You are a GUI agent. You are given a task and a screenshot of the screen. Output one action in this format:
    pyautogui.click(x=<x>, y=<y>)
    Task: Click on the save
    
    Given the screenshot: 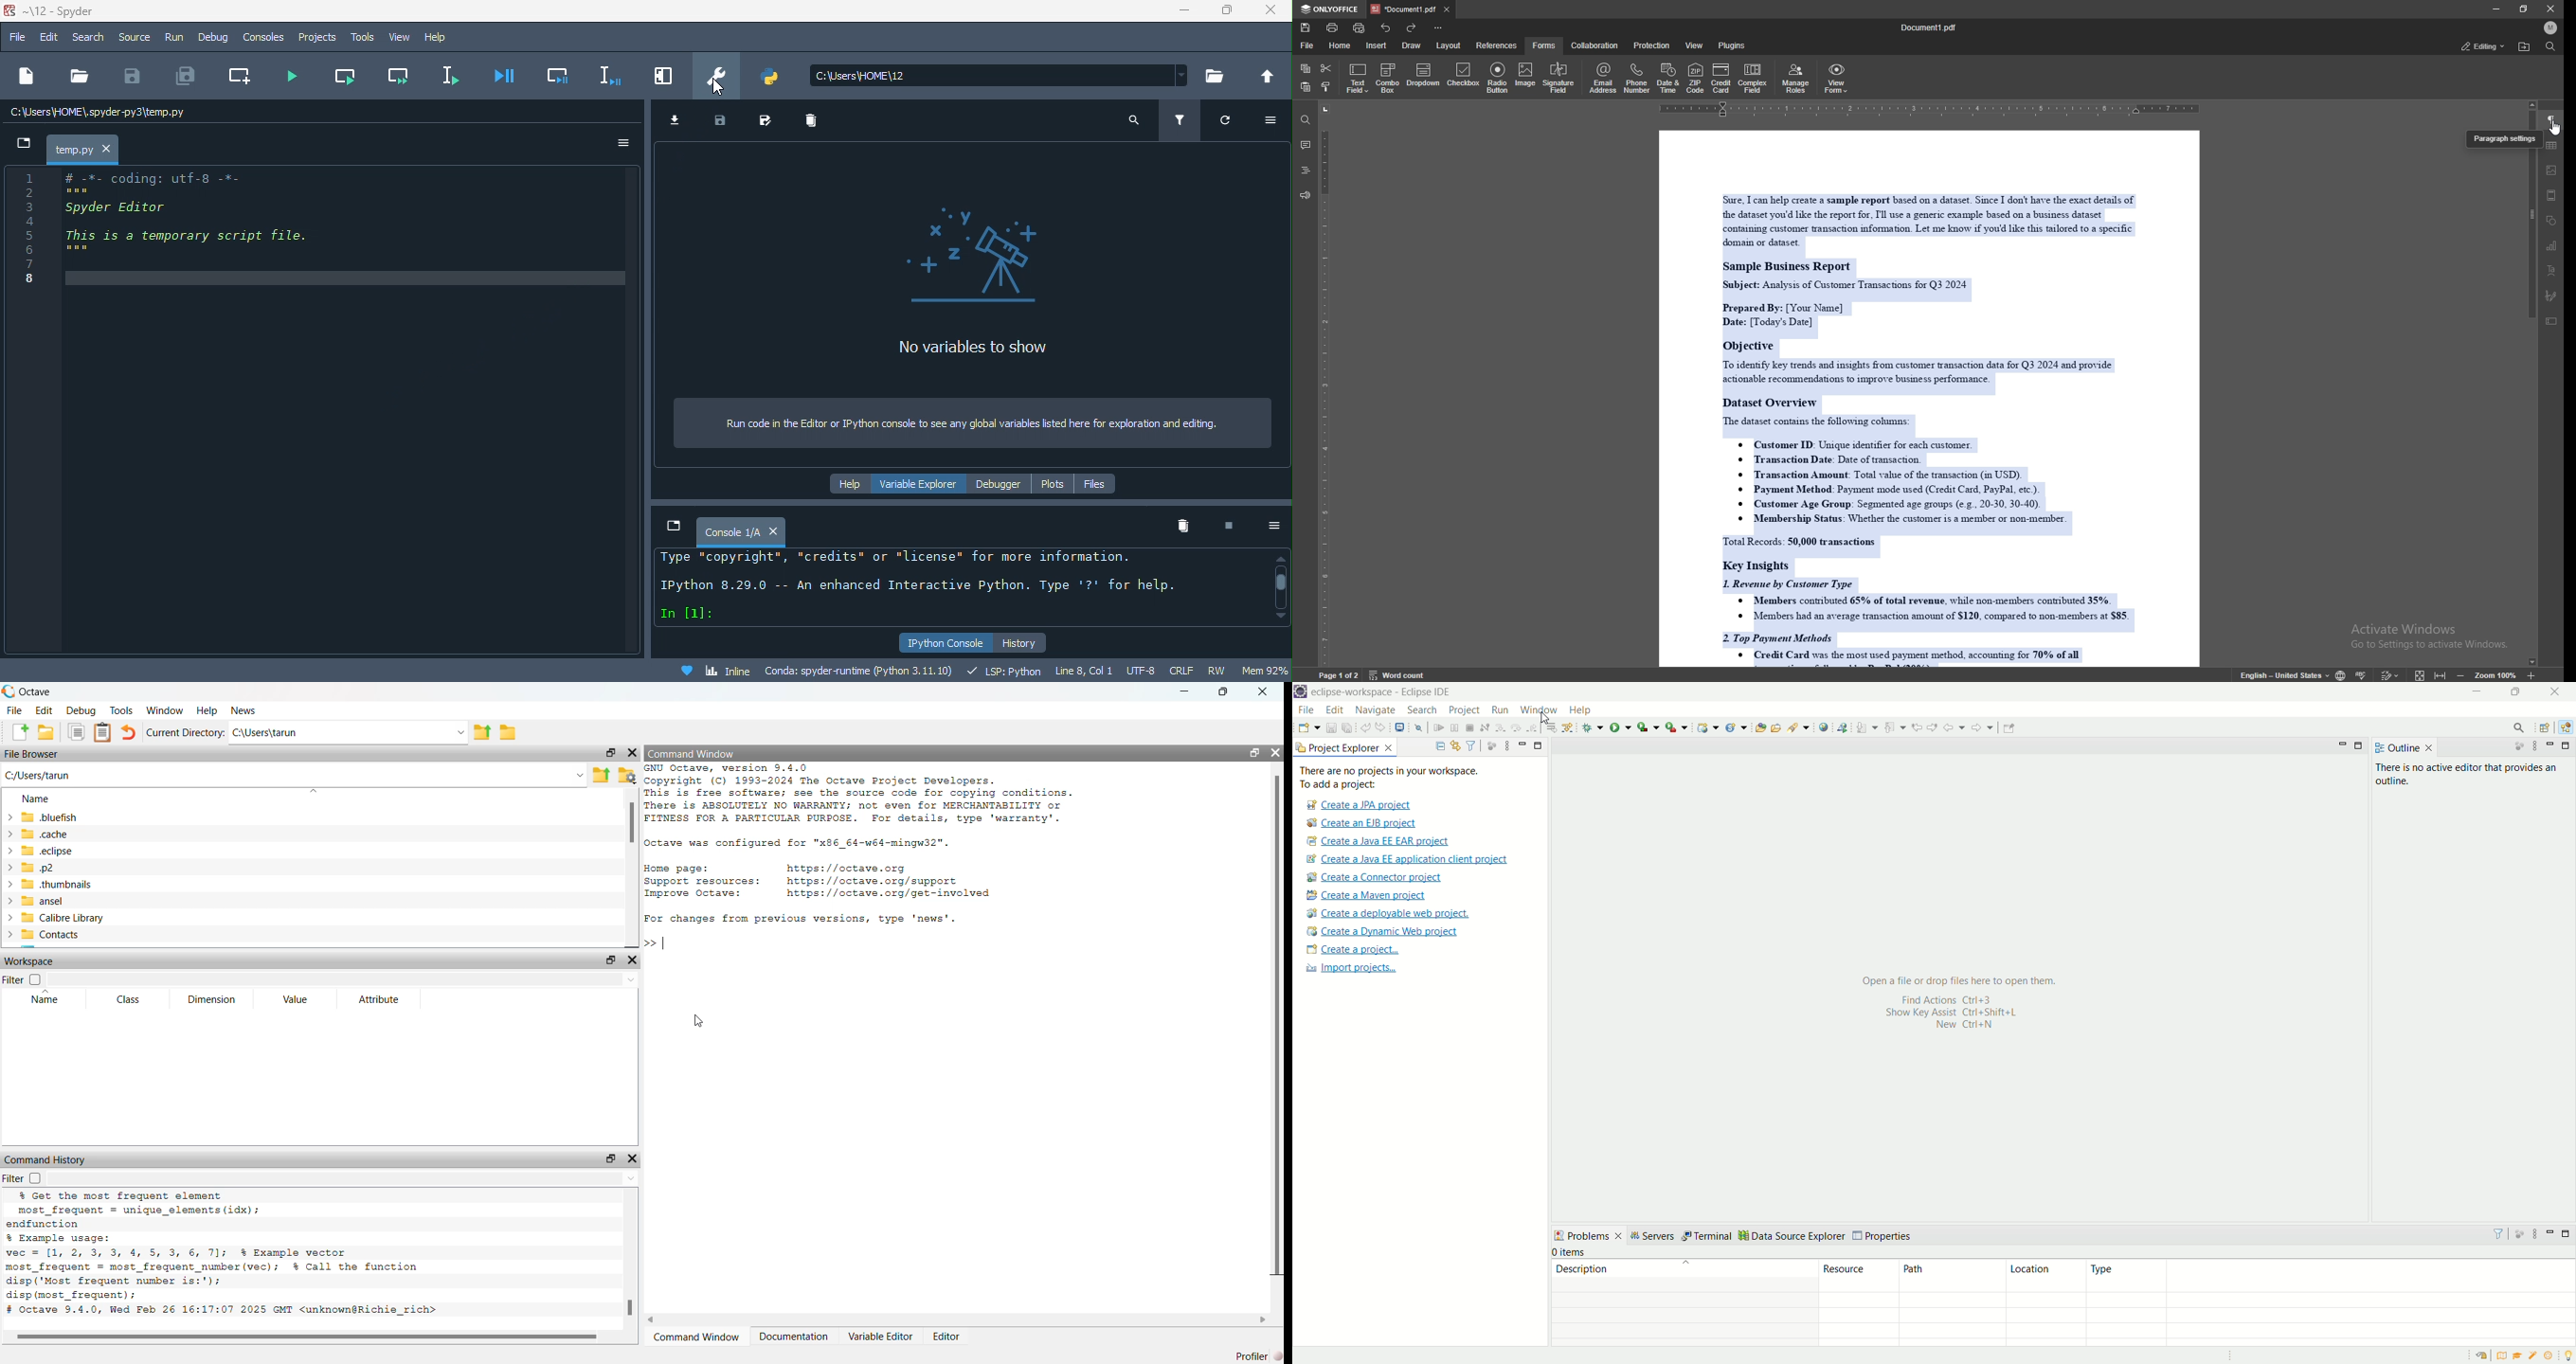 What is the action you would take?
    pyautogui.click(x=1306, y=28)
    